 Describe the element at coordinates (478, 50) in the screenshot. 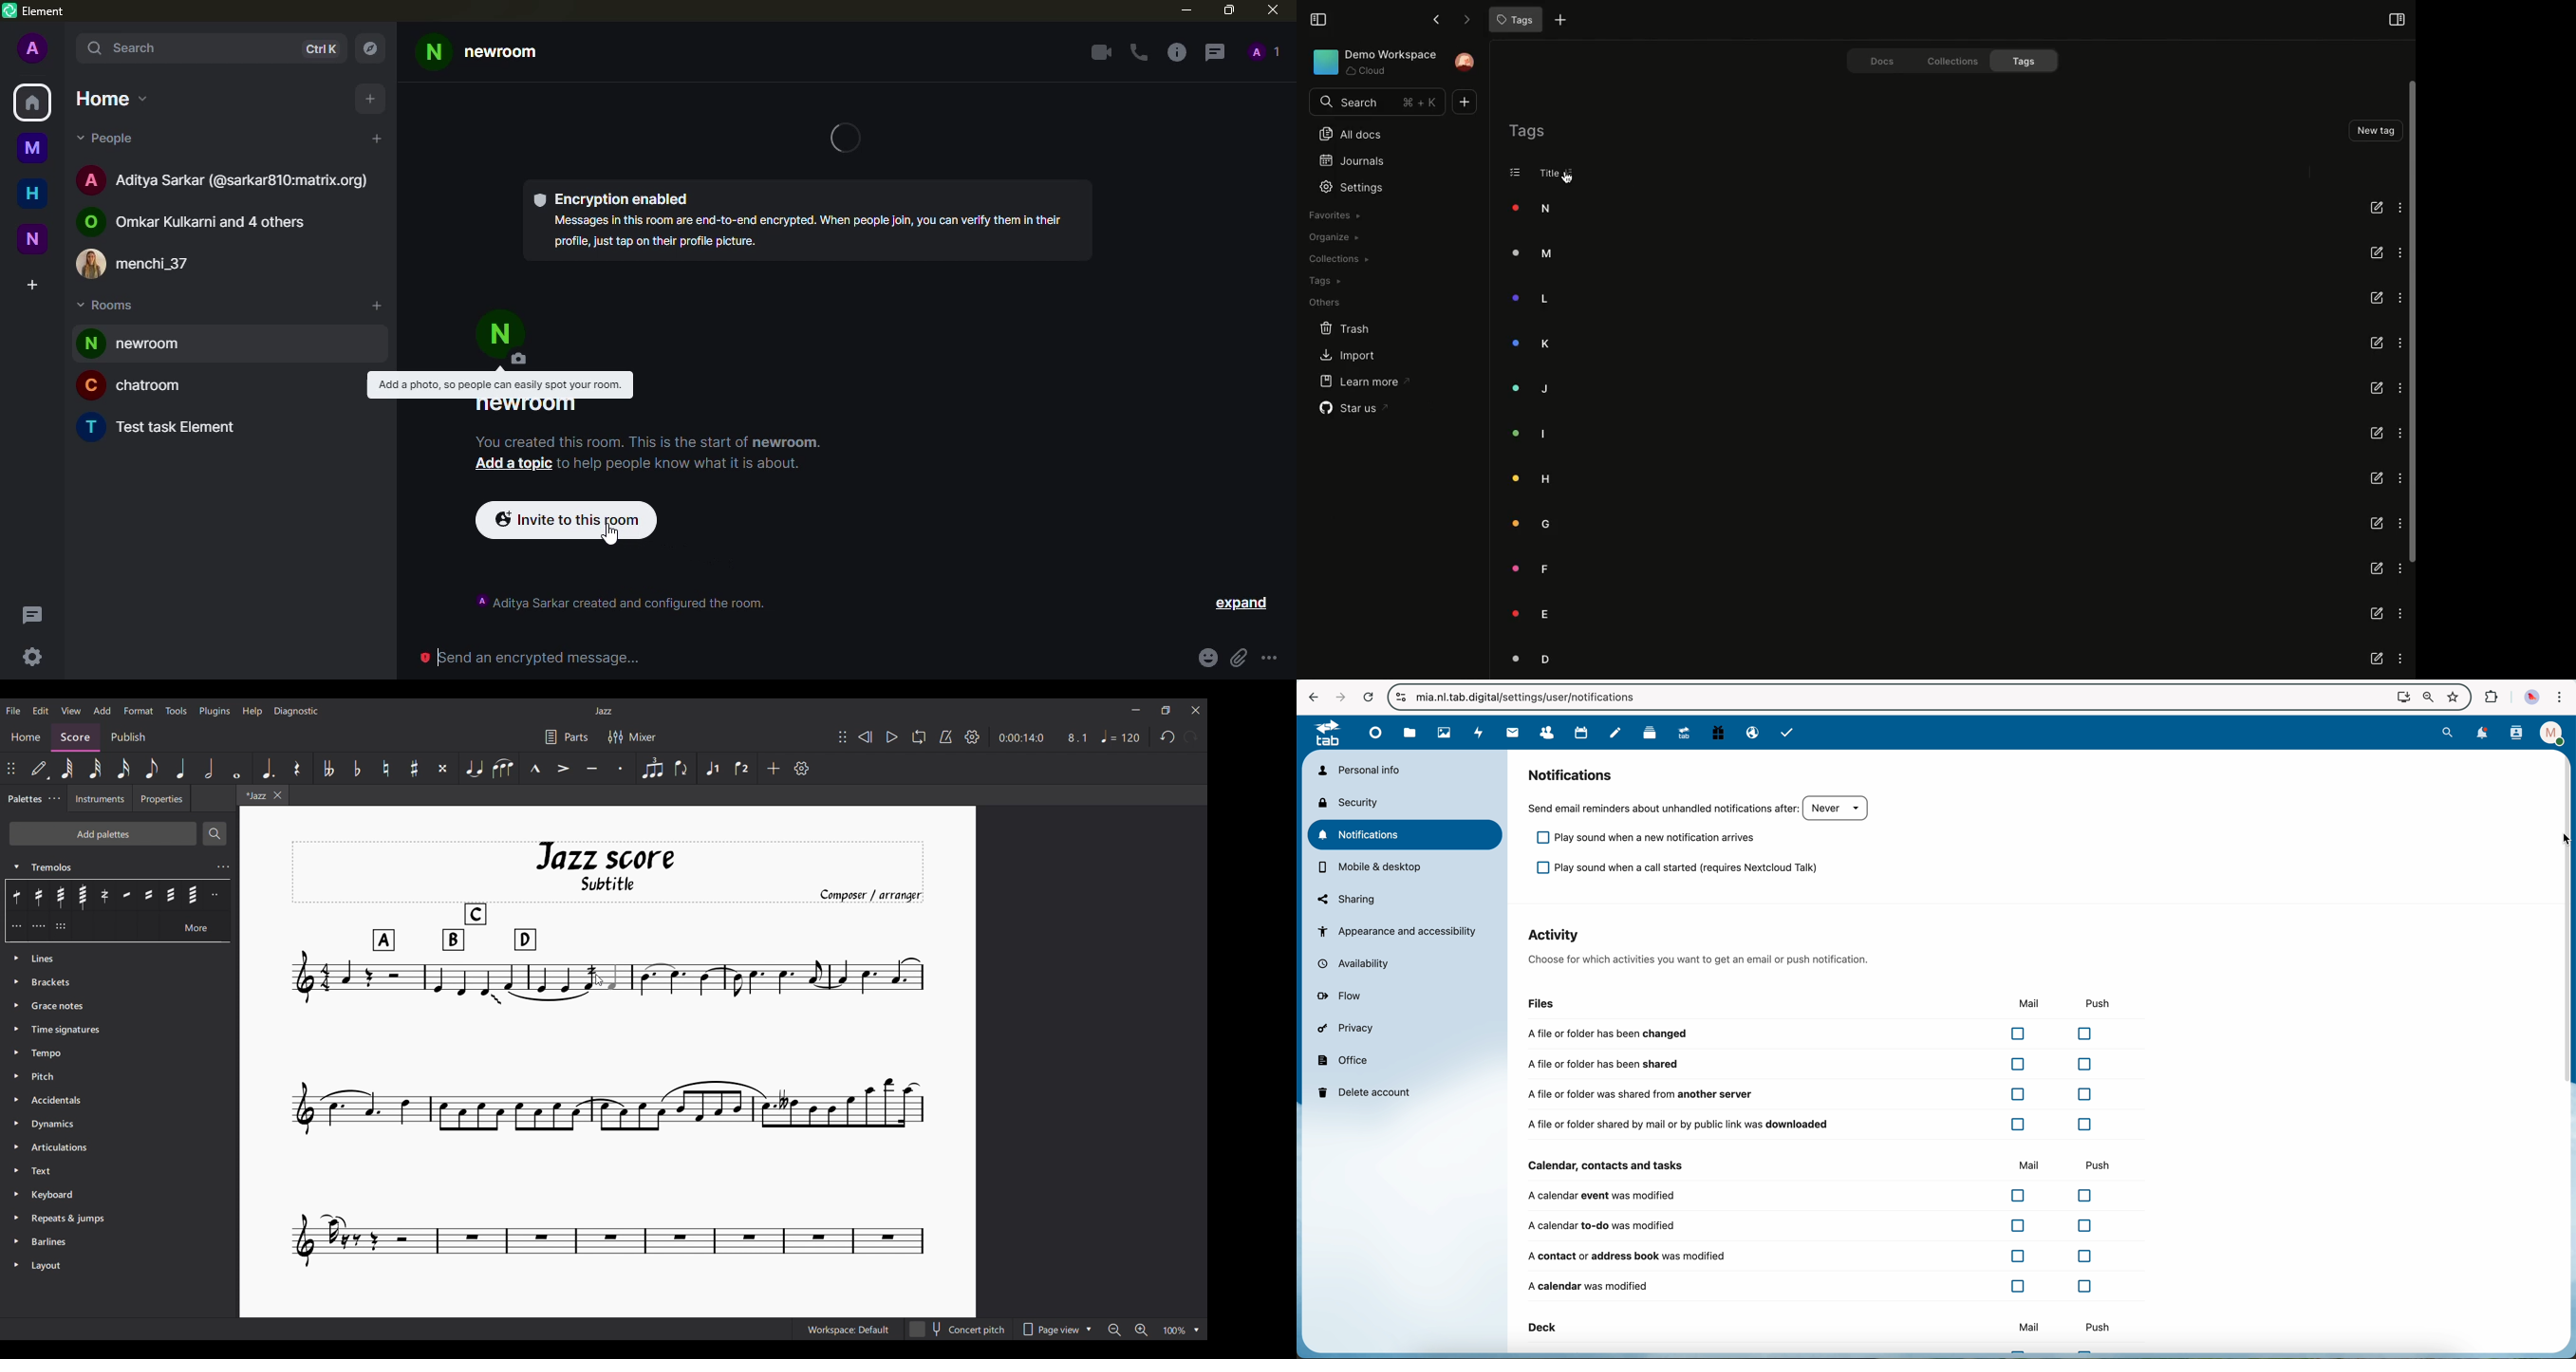

I see `newroom` at that location.